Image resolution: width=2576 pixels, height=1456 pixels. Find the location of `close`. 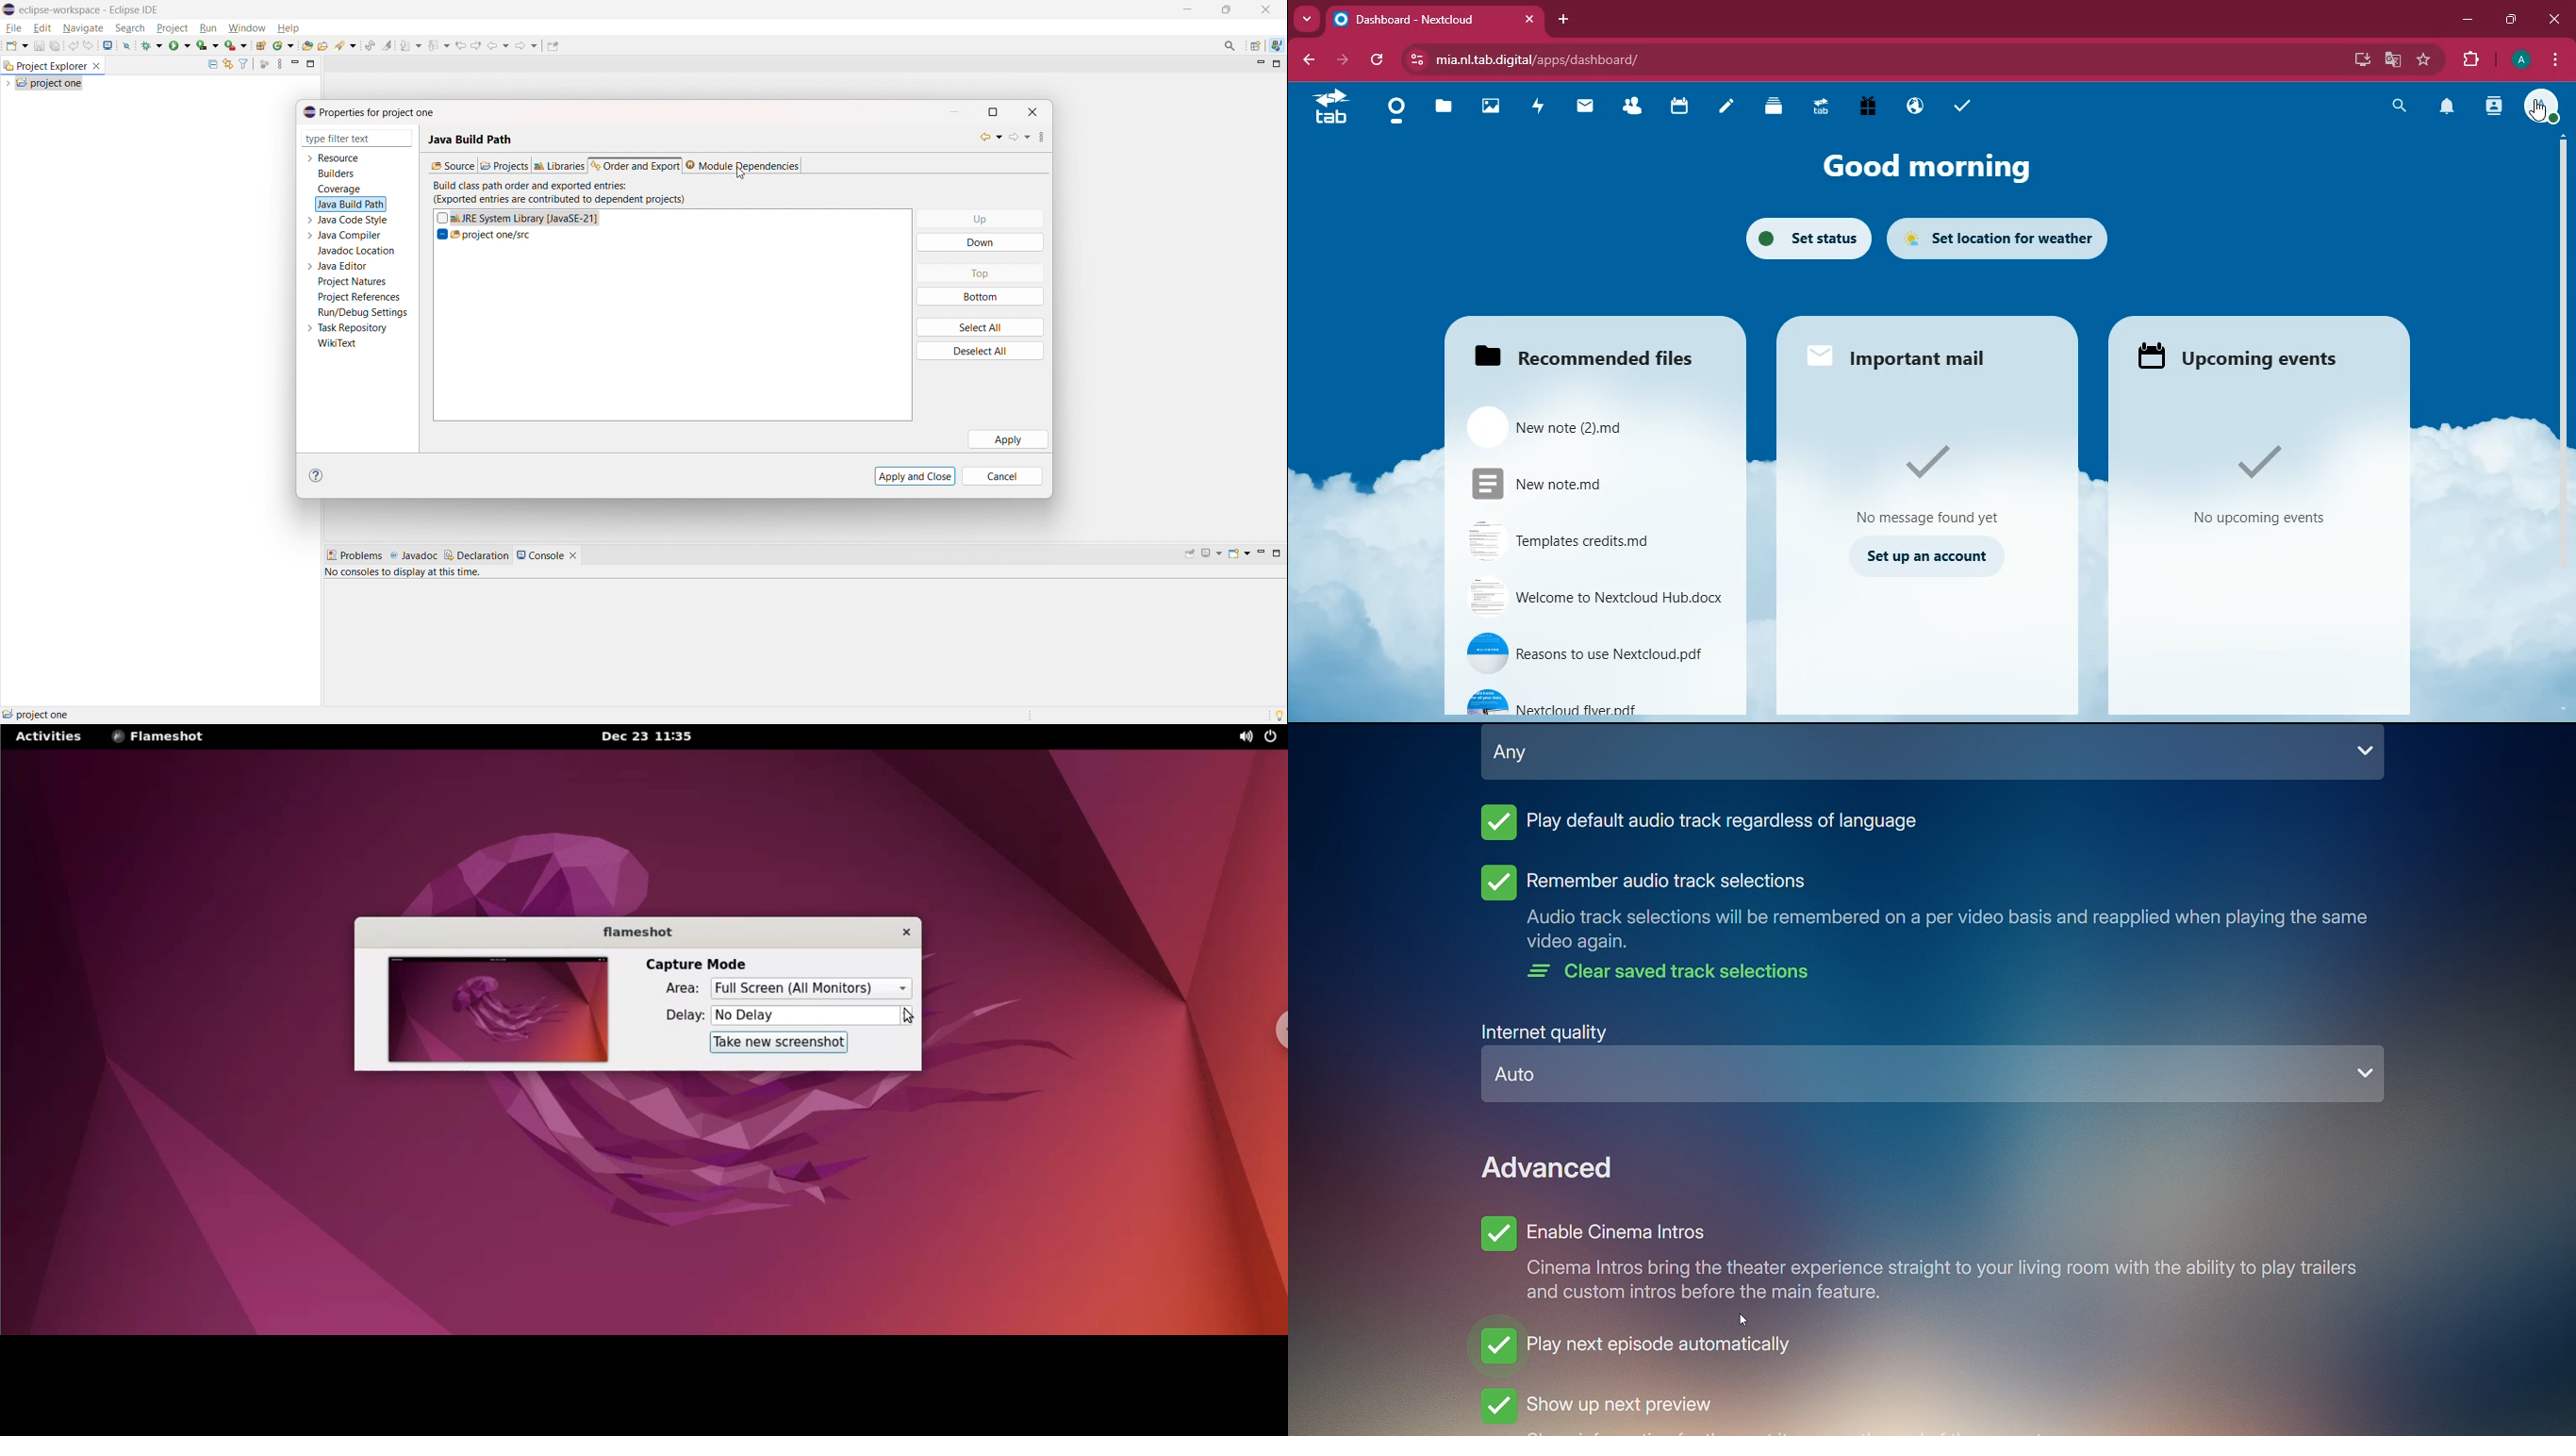

close is located at coordinates (2551, 20).